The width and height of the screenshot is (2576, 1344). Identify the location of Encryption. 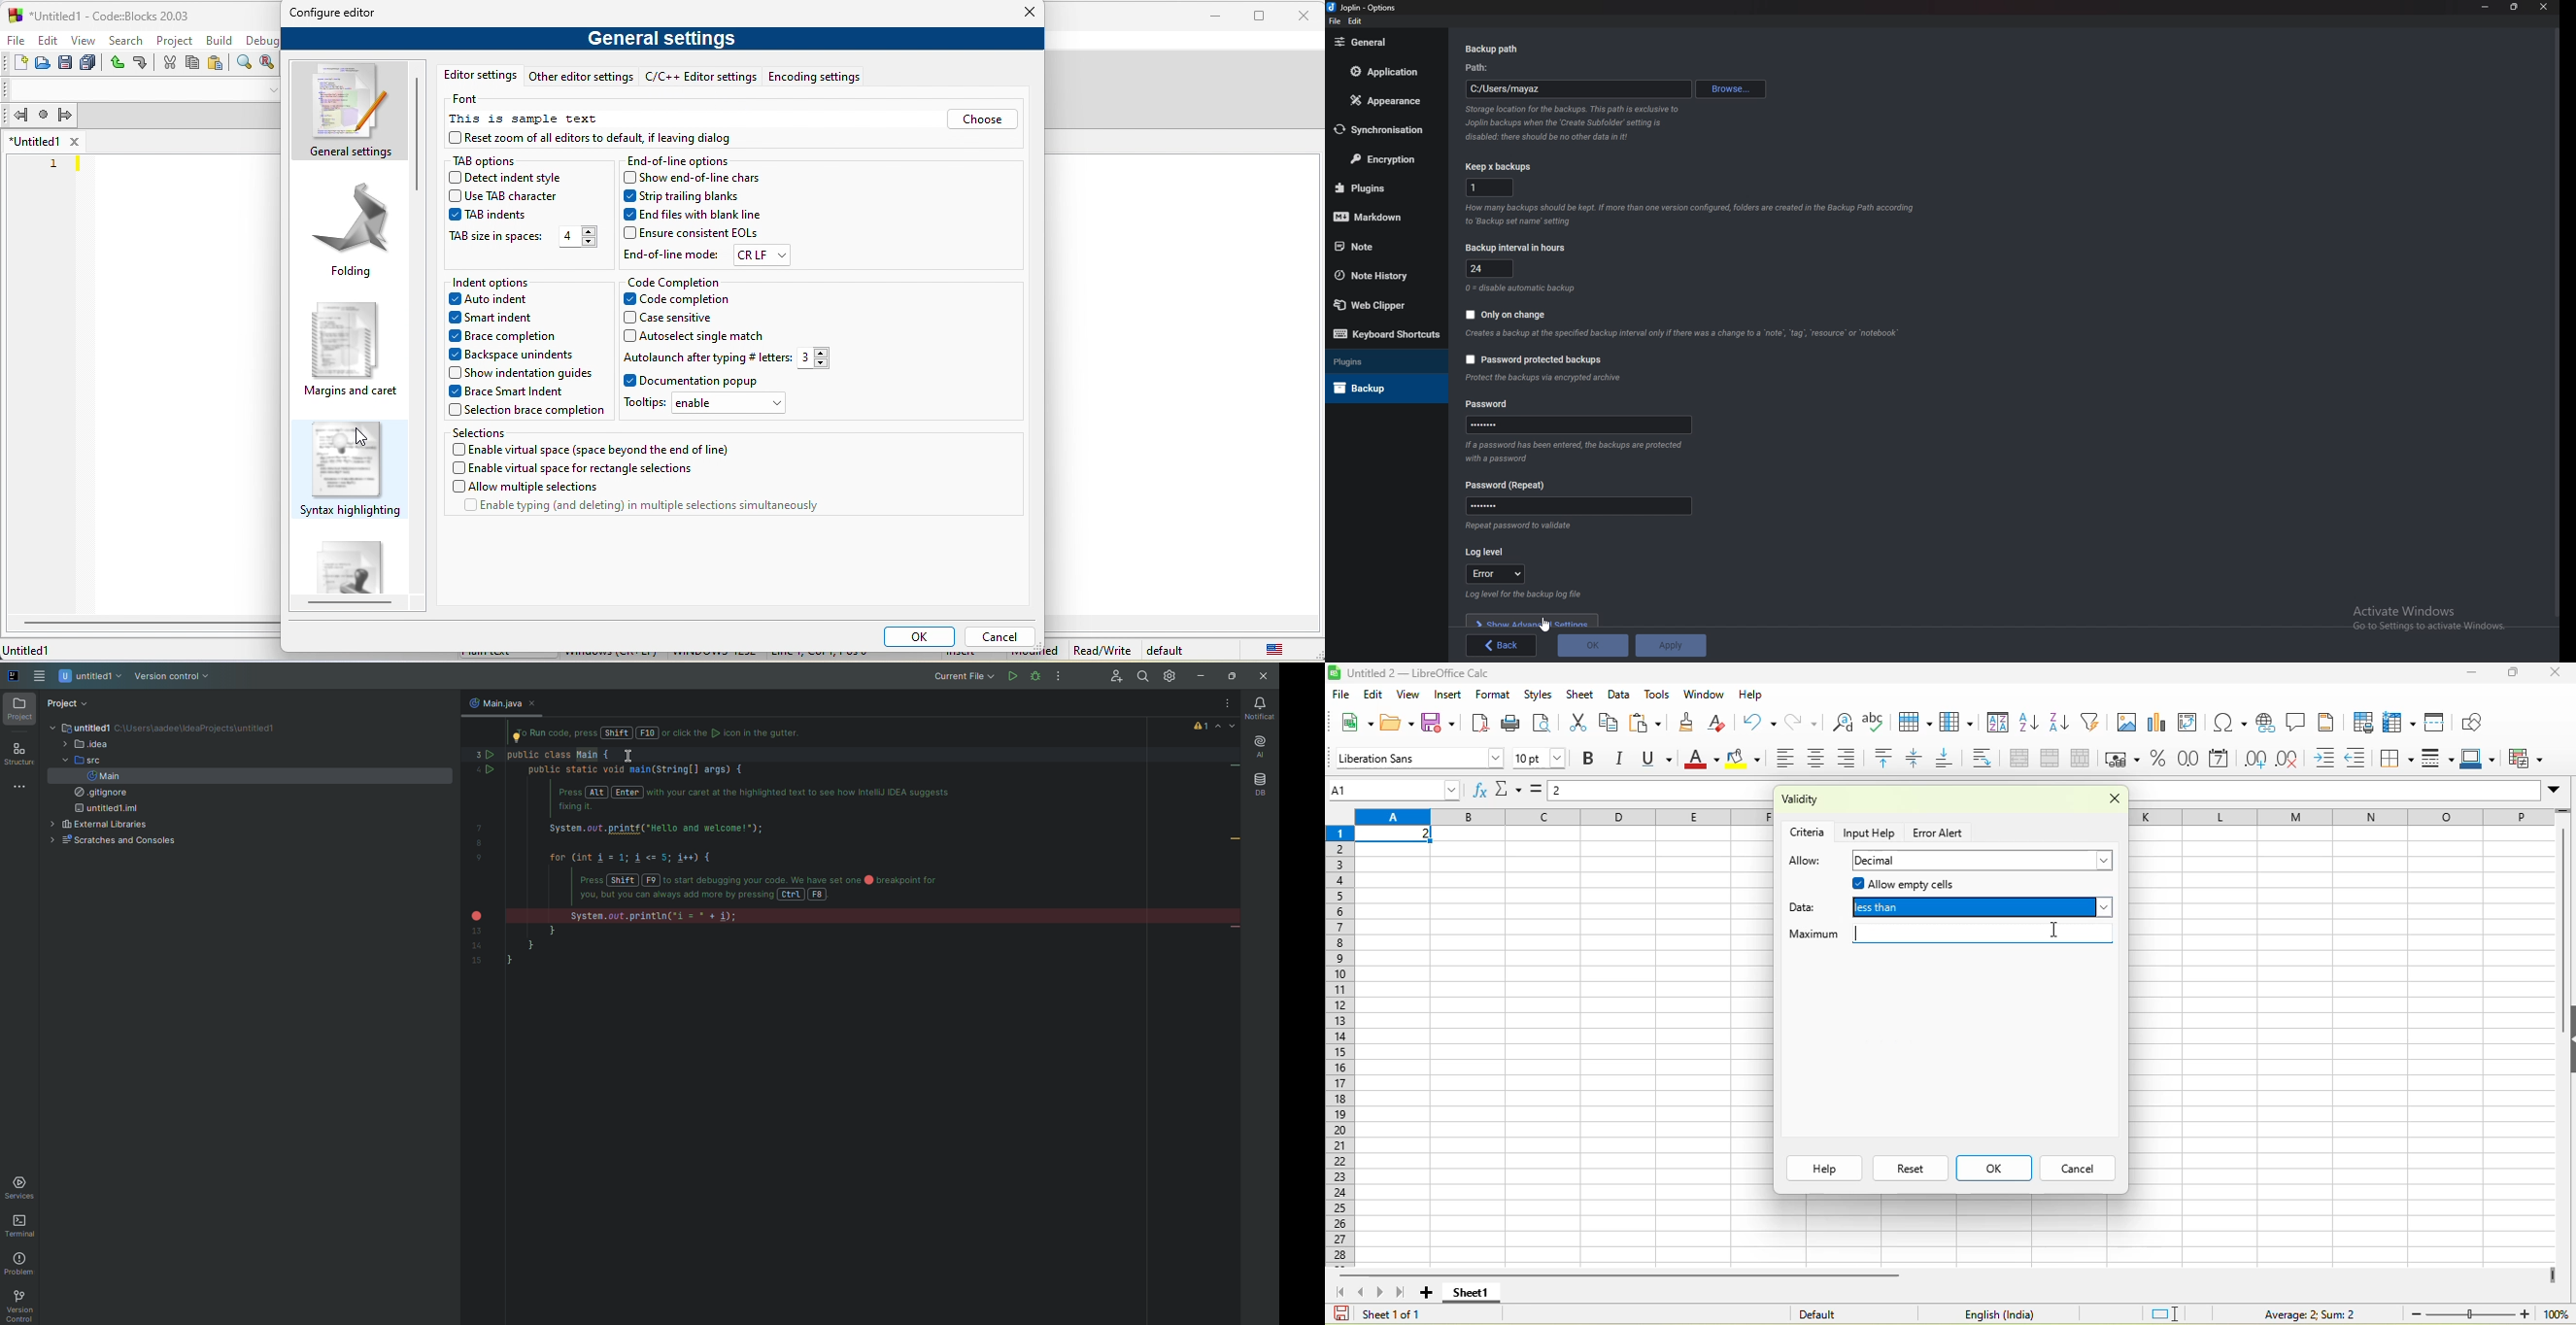
(1385, 158).